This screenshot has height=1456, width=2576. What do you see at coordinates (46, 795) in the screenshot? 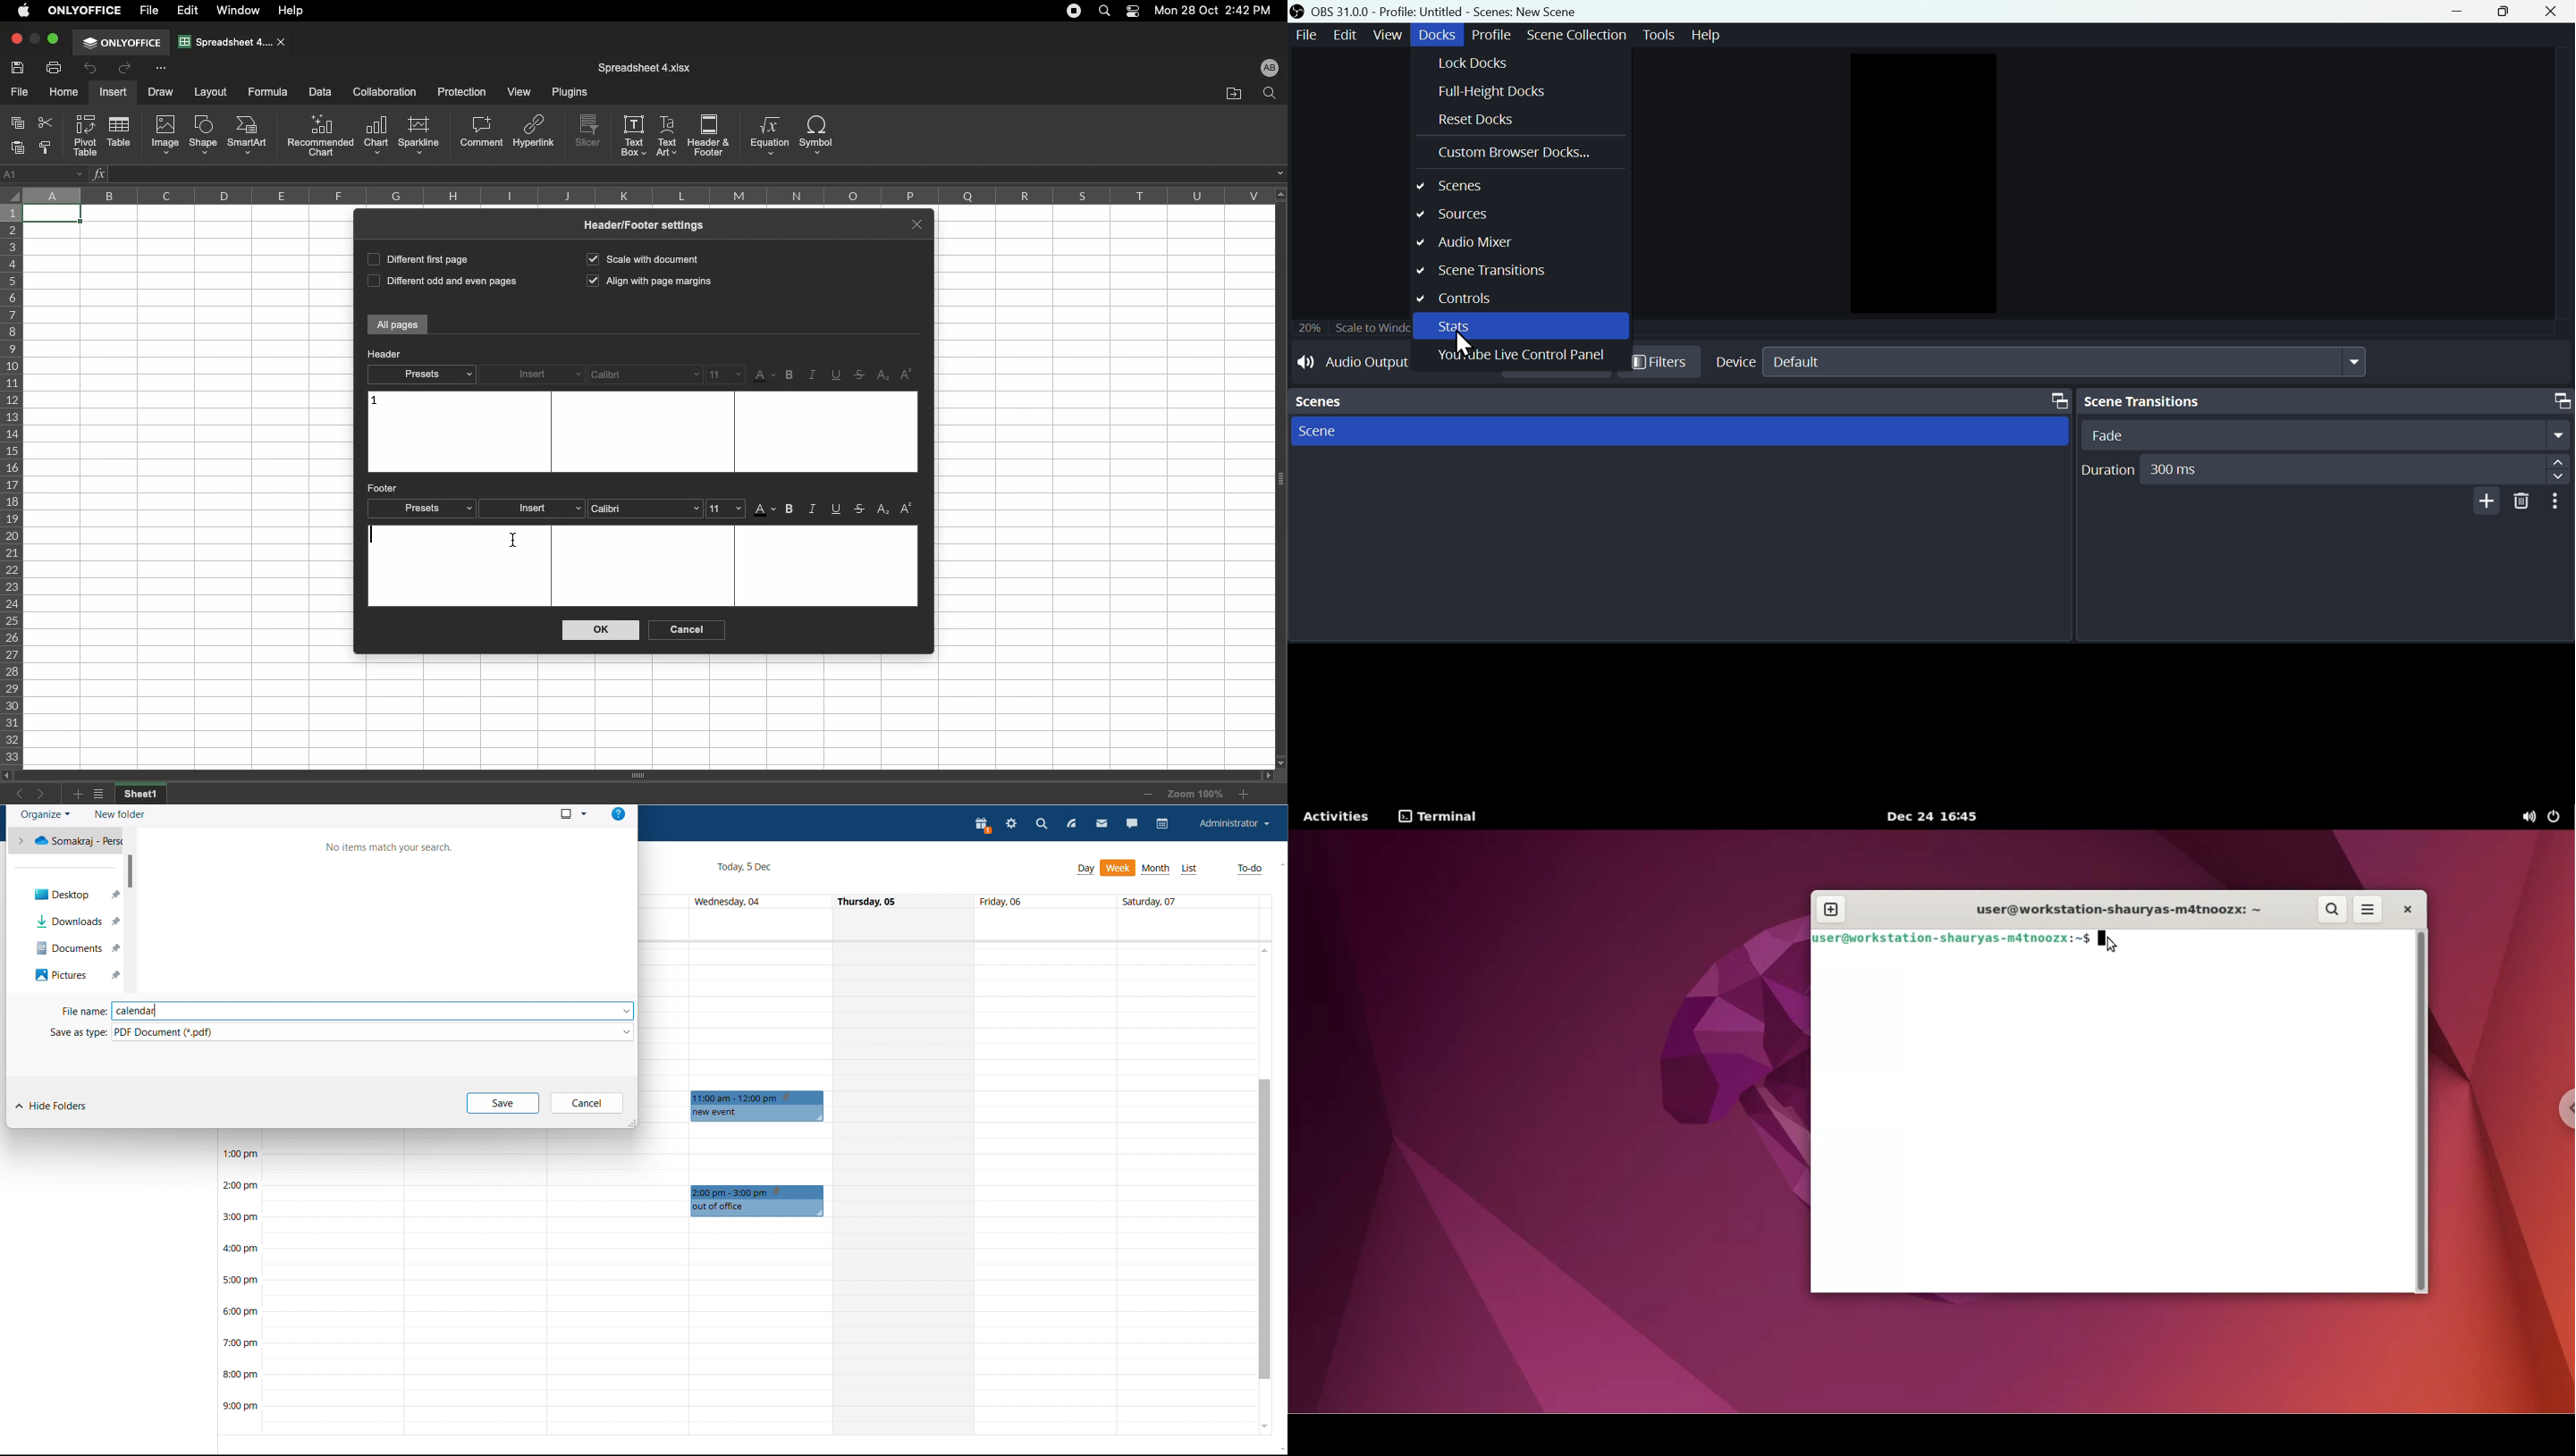
I see `Next sheet` at bounding box center [46, 795].